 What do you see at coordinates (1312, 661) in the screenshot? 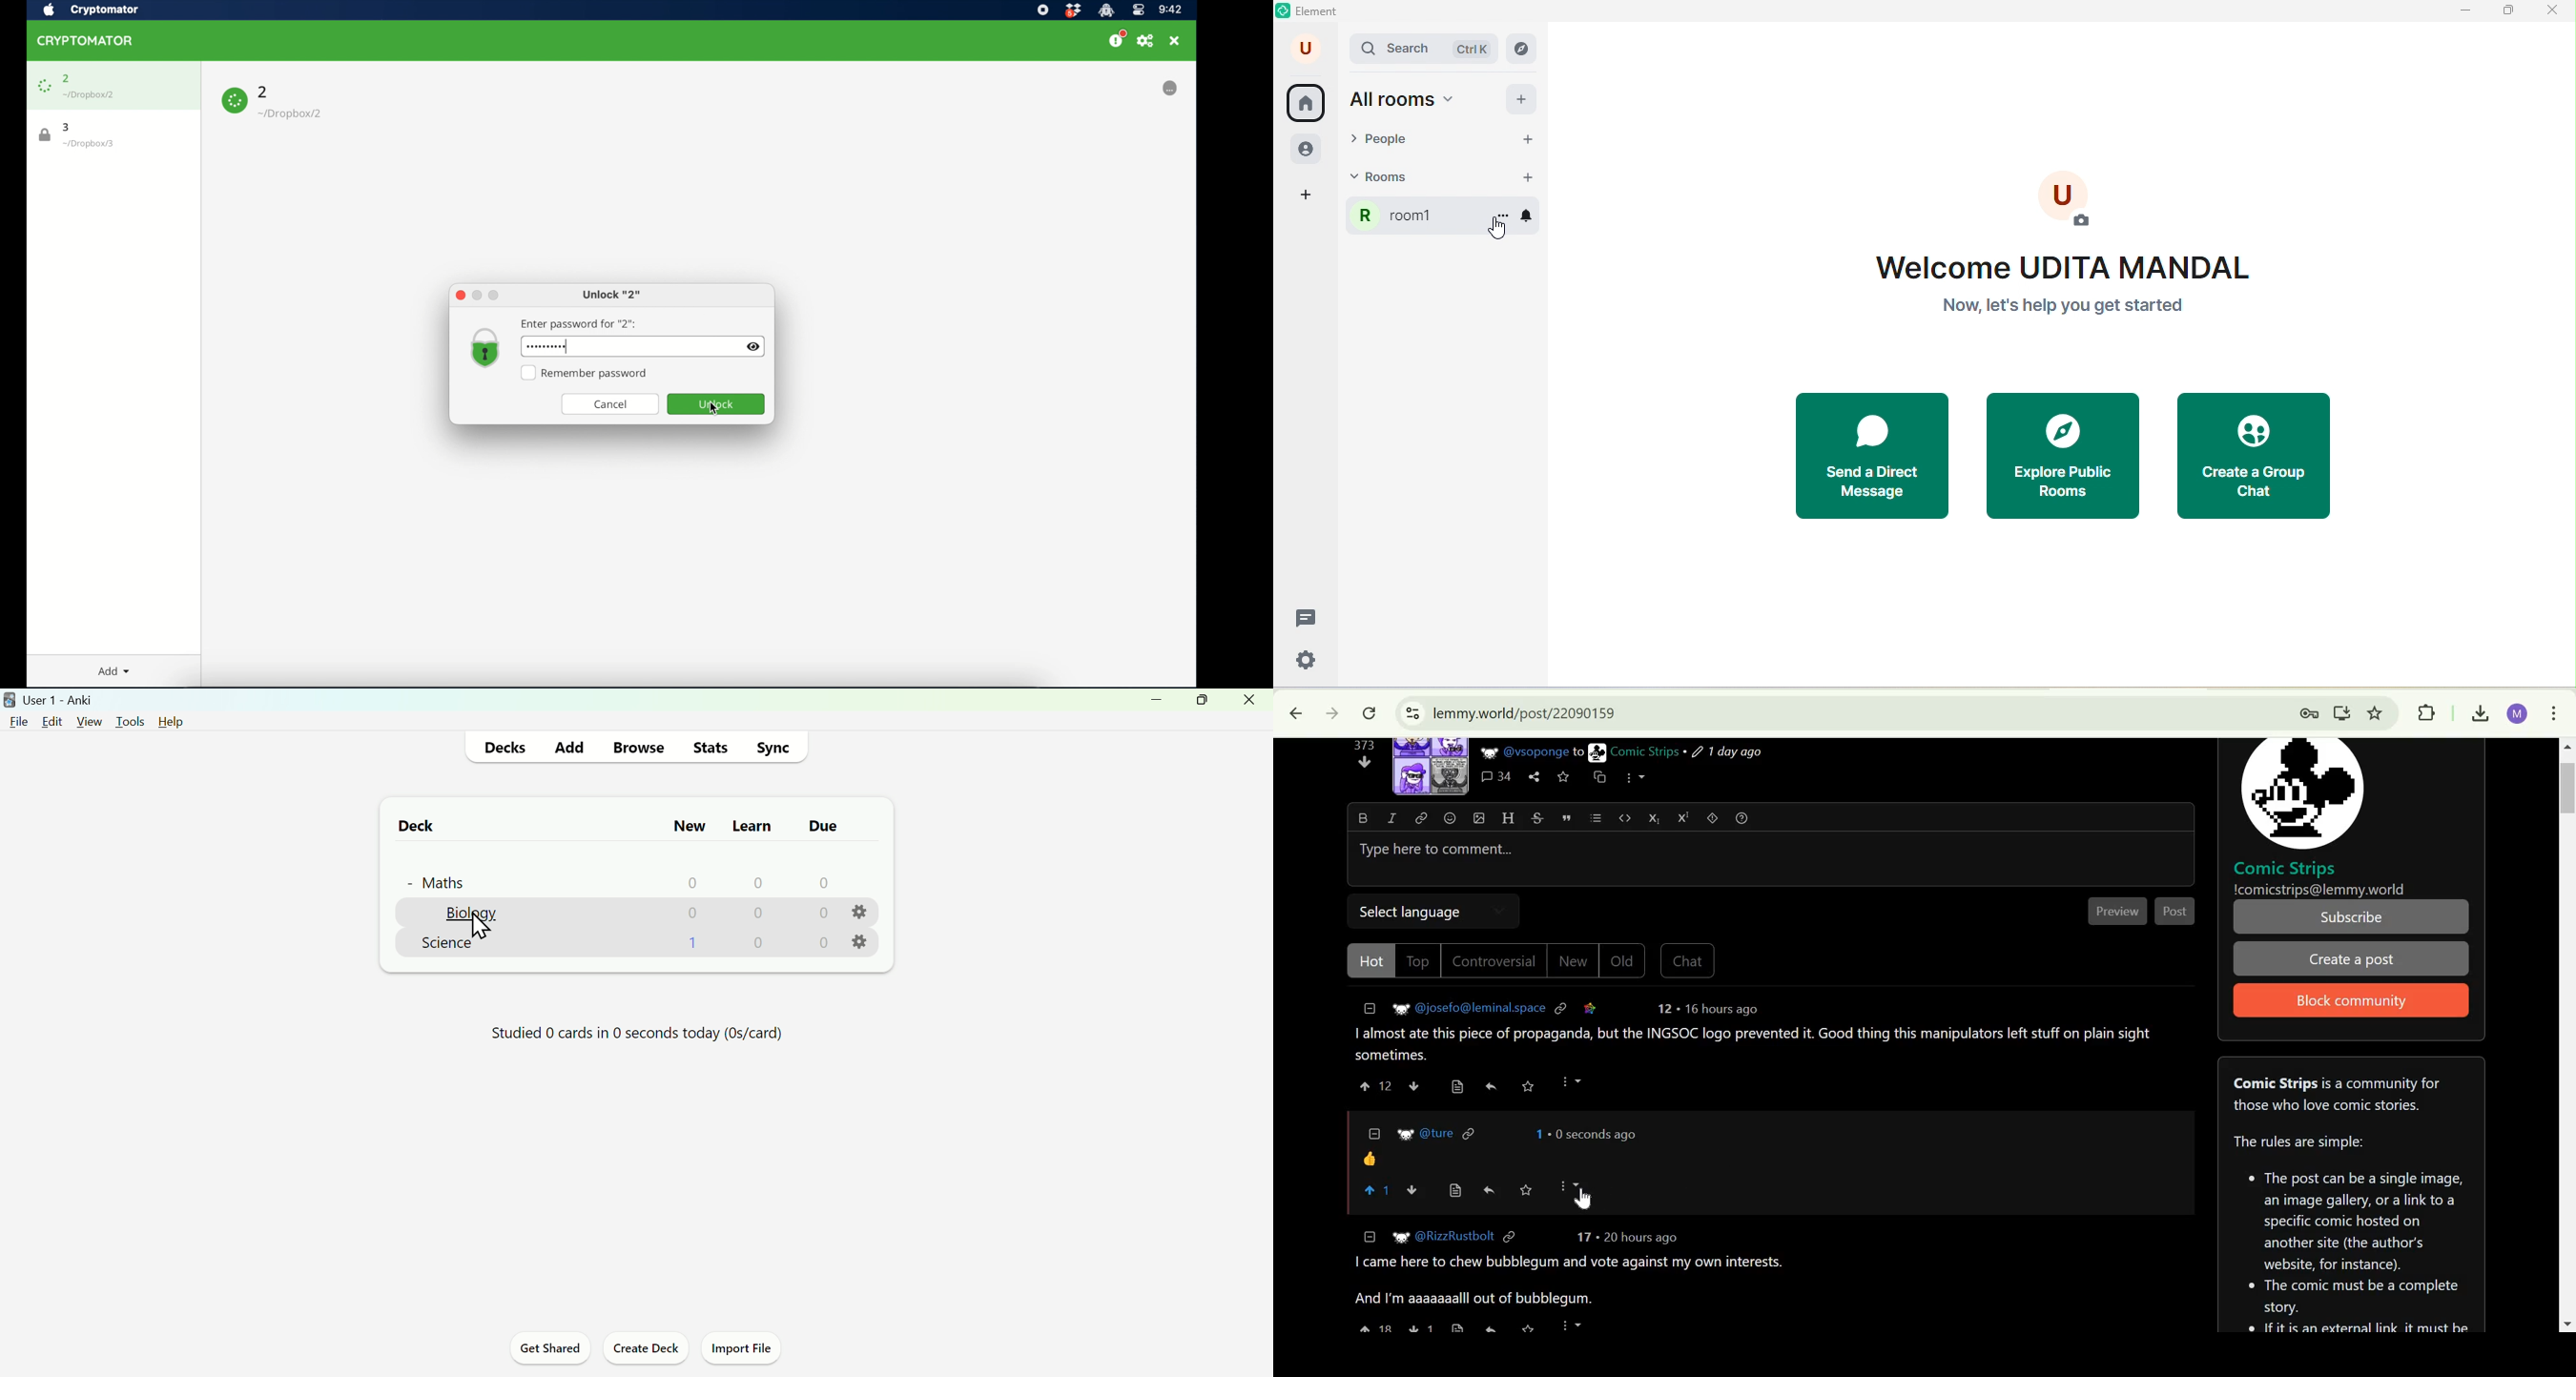
I see `quick settings` at bounding box center [1312, 661].